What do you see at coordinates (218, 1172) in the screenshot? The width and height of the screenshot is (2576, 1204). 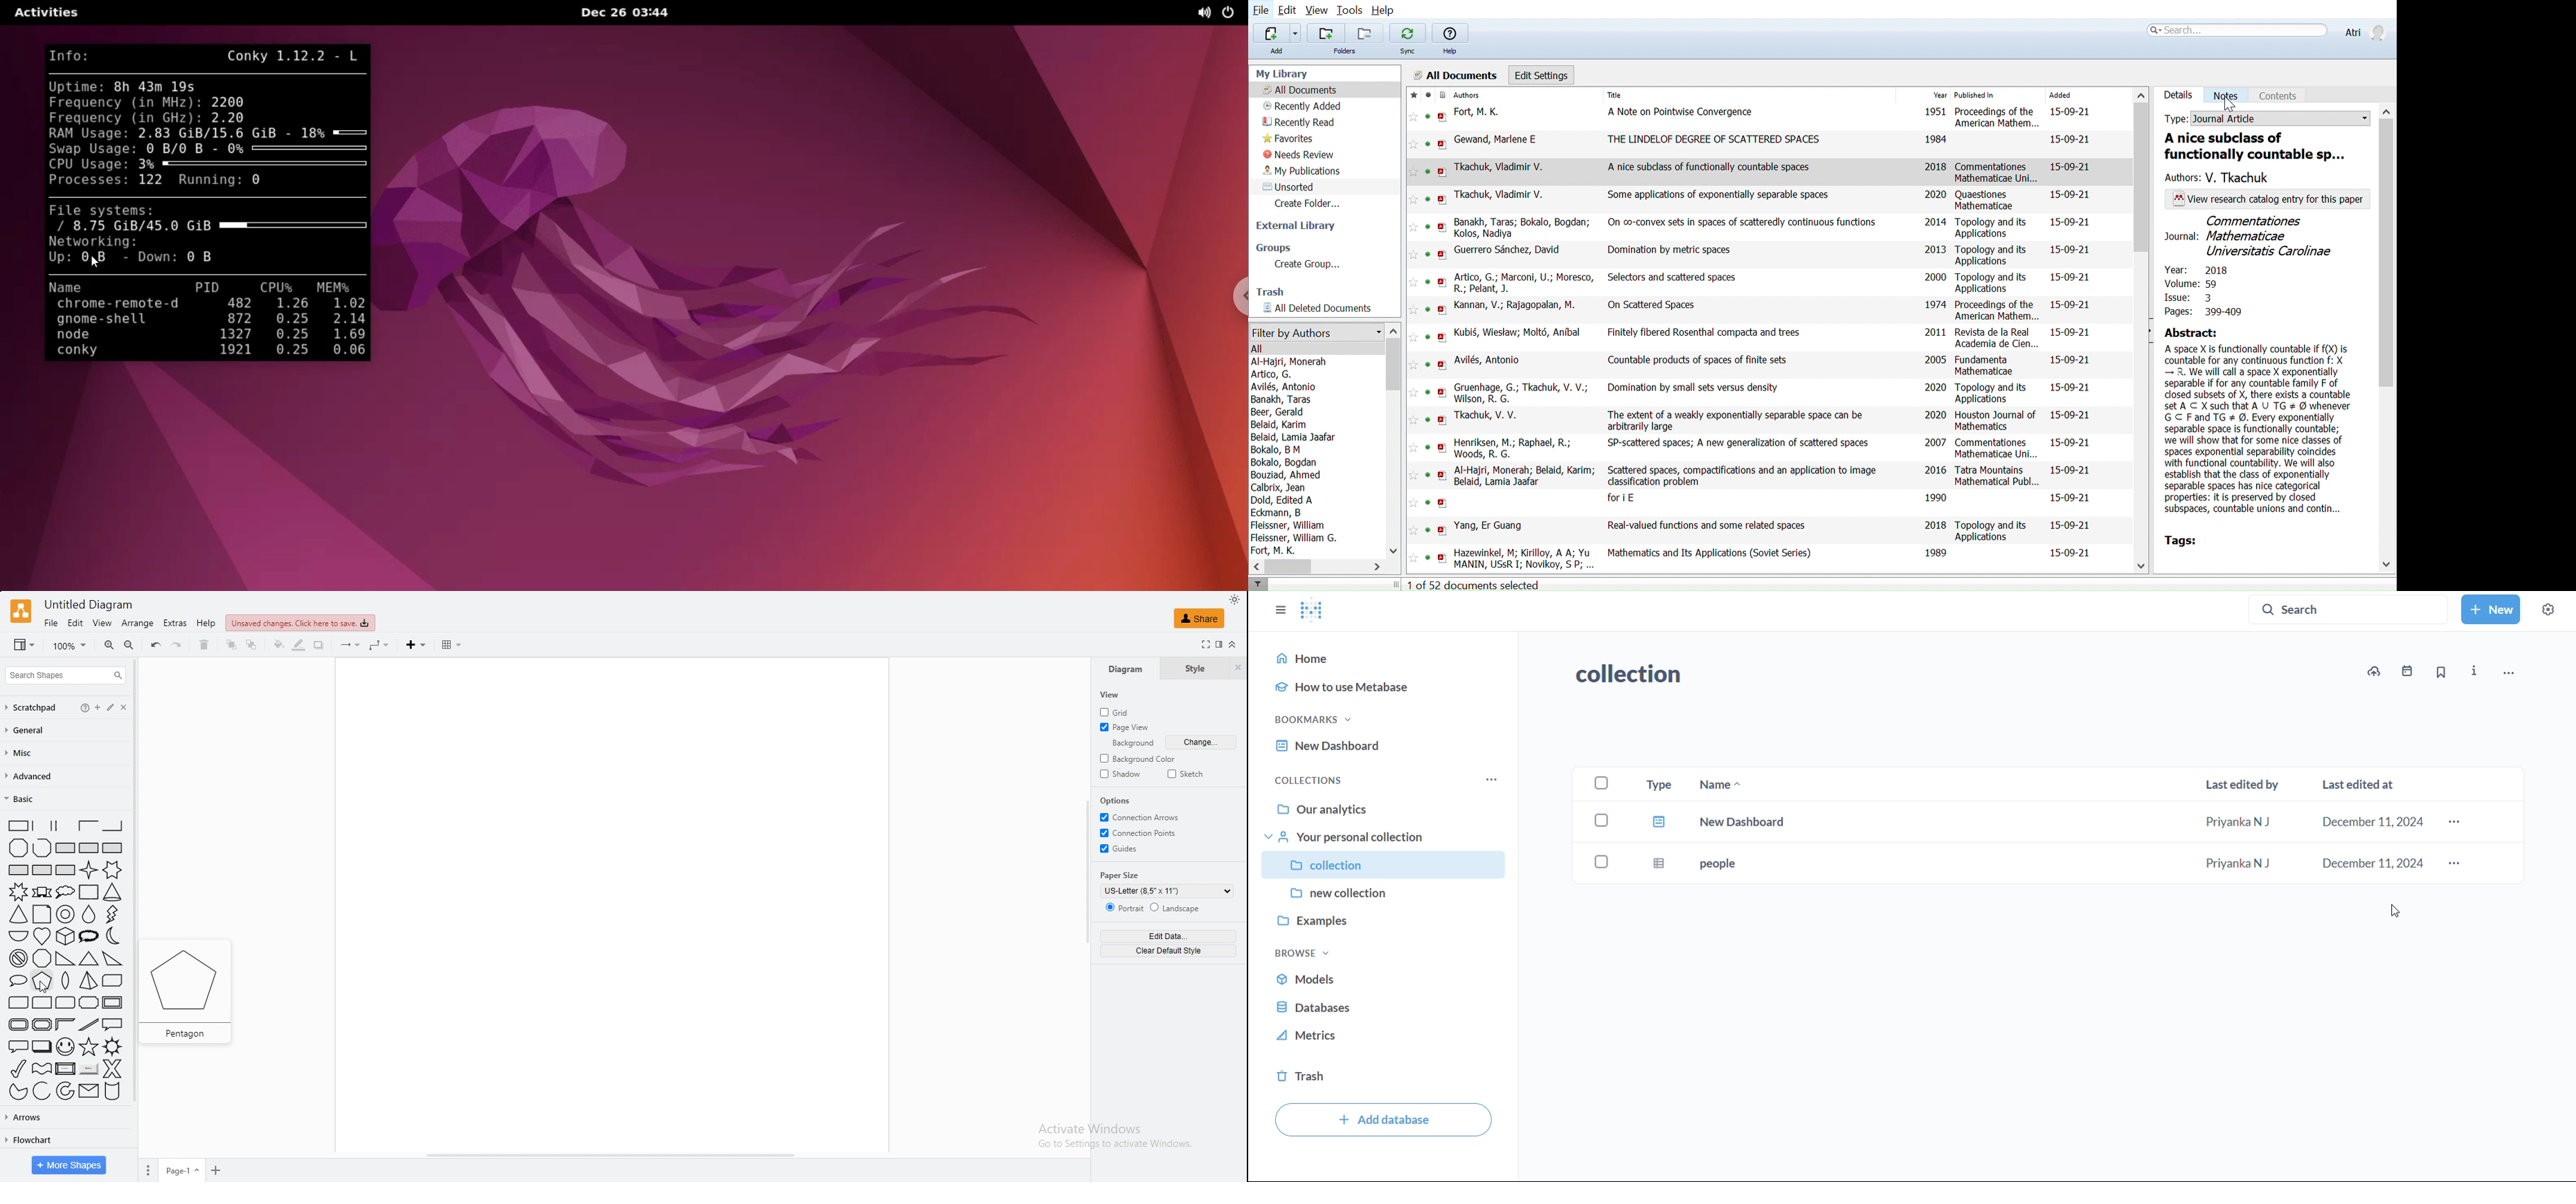 I see `add` at bounding box center [218, 1172].